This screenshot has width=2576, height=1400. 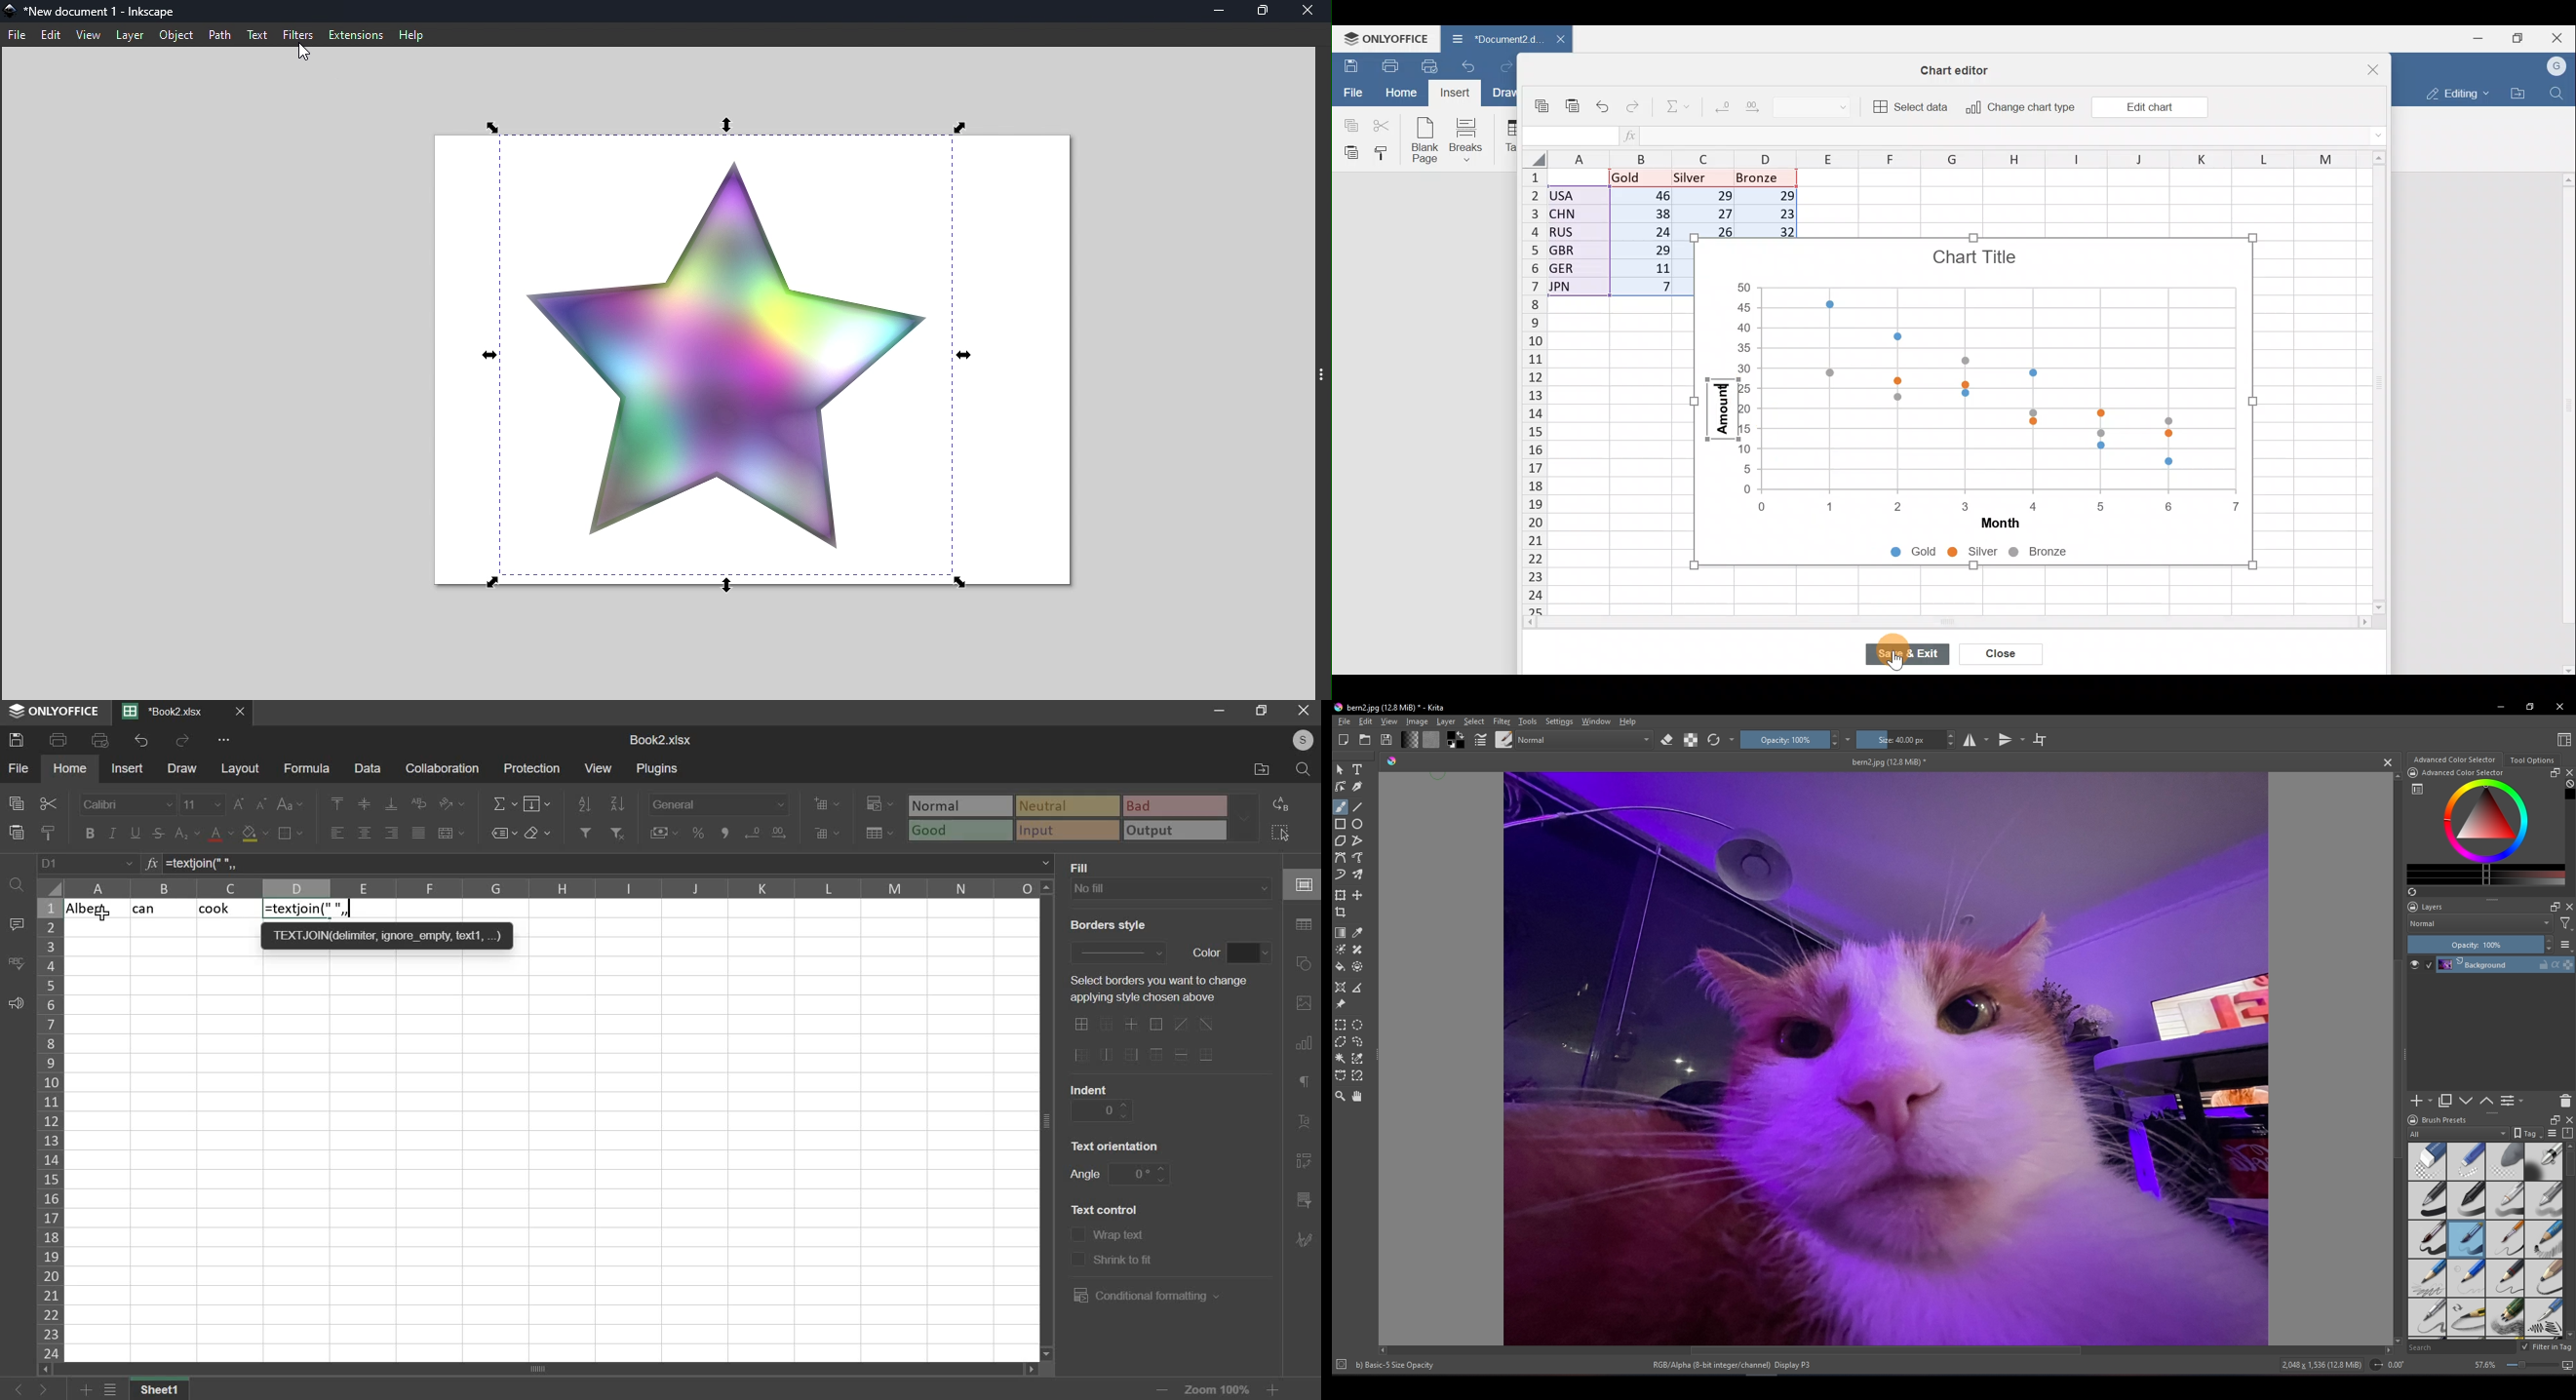 I want to click on Maximize, so click(x=2519, y=38).